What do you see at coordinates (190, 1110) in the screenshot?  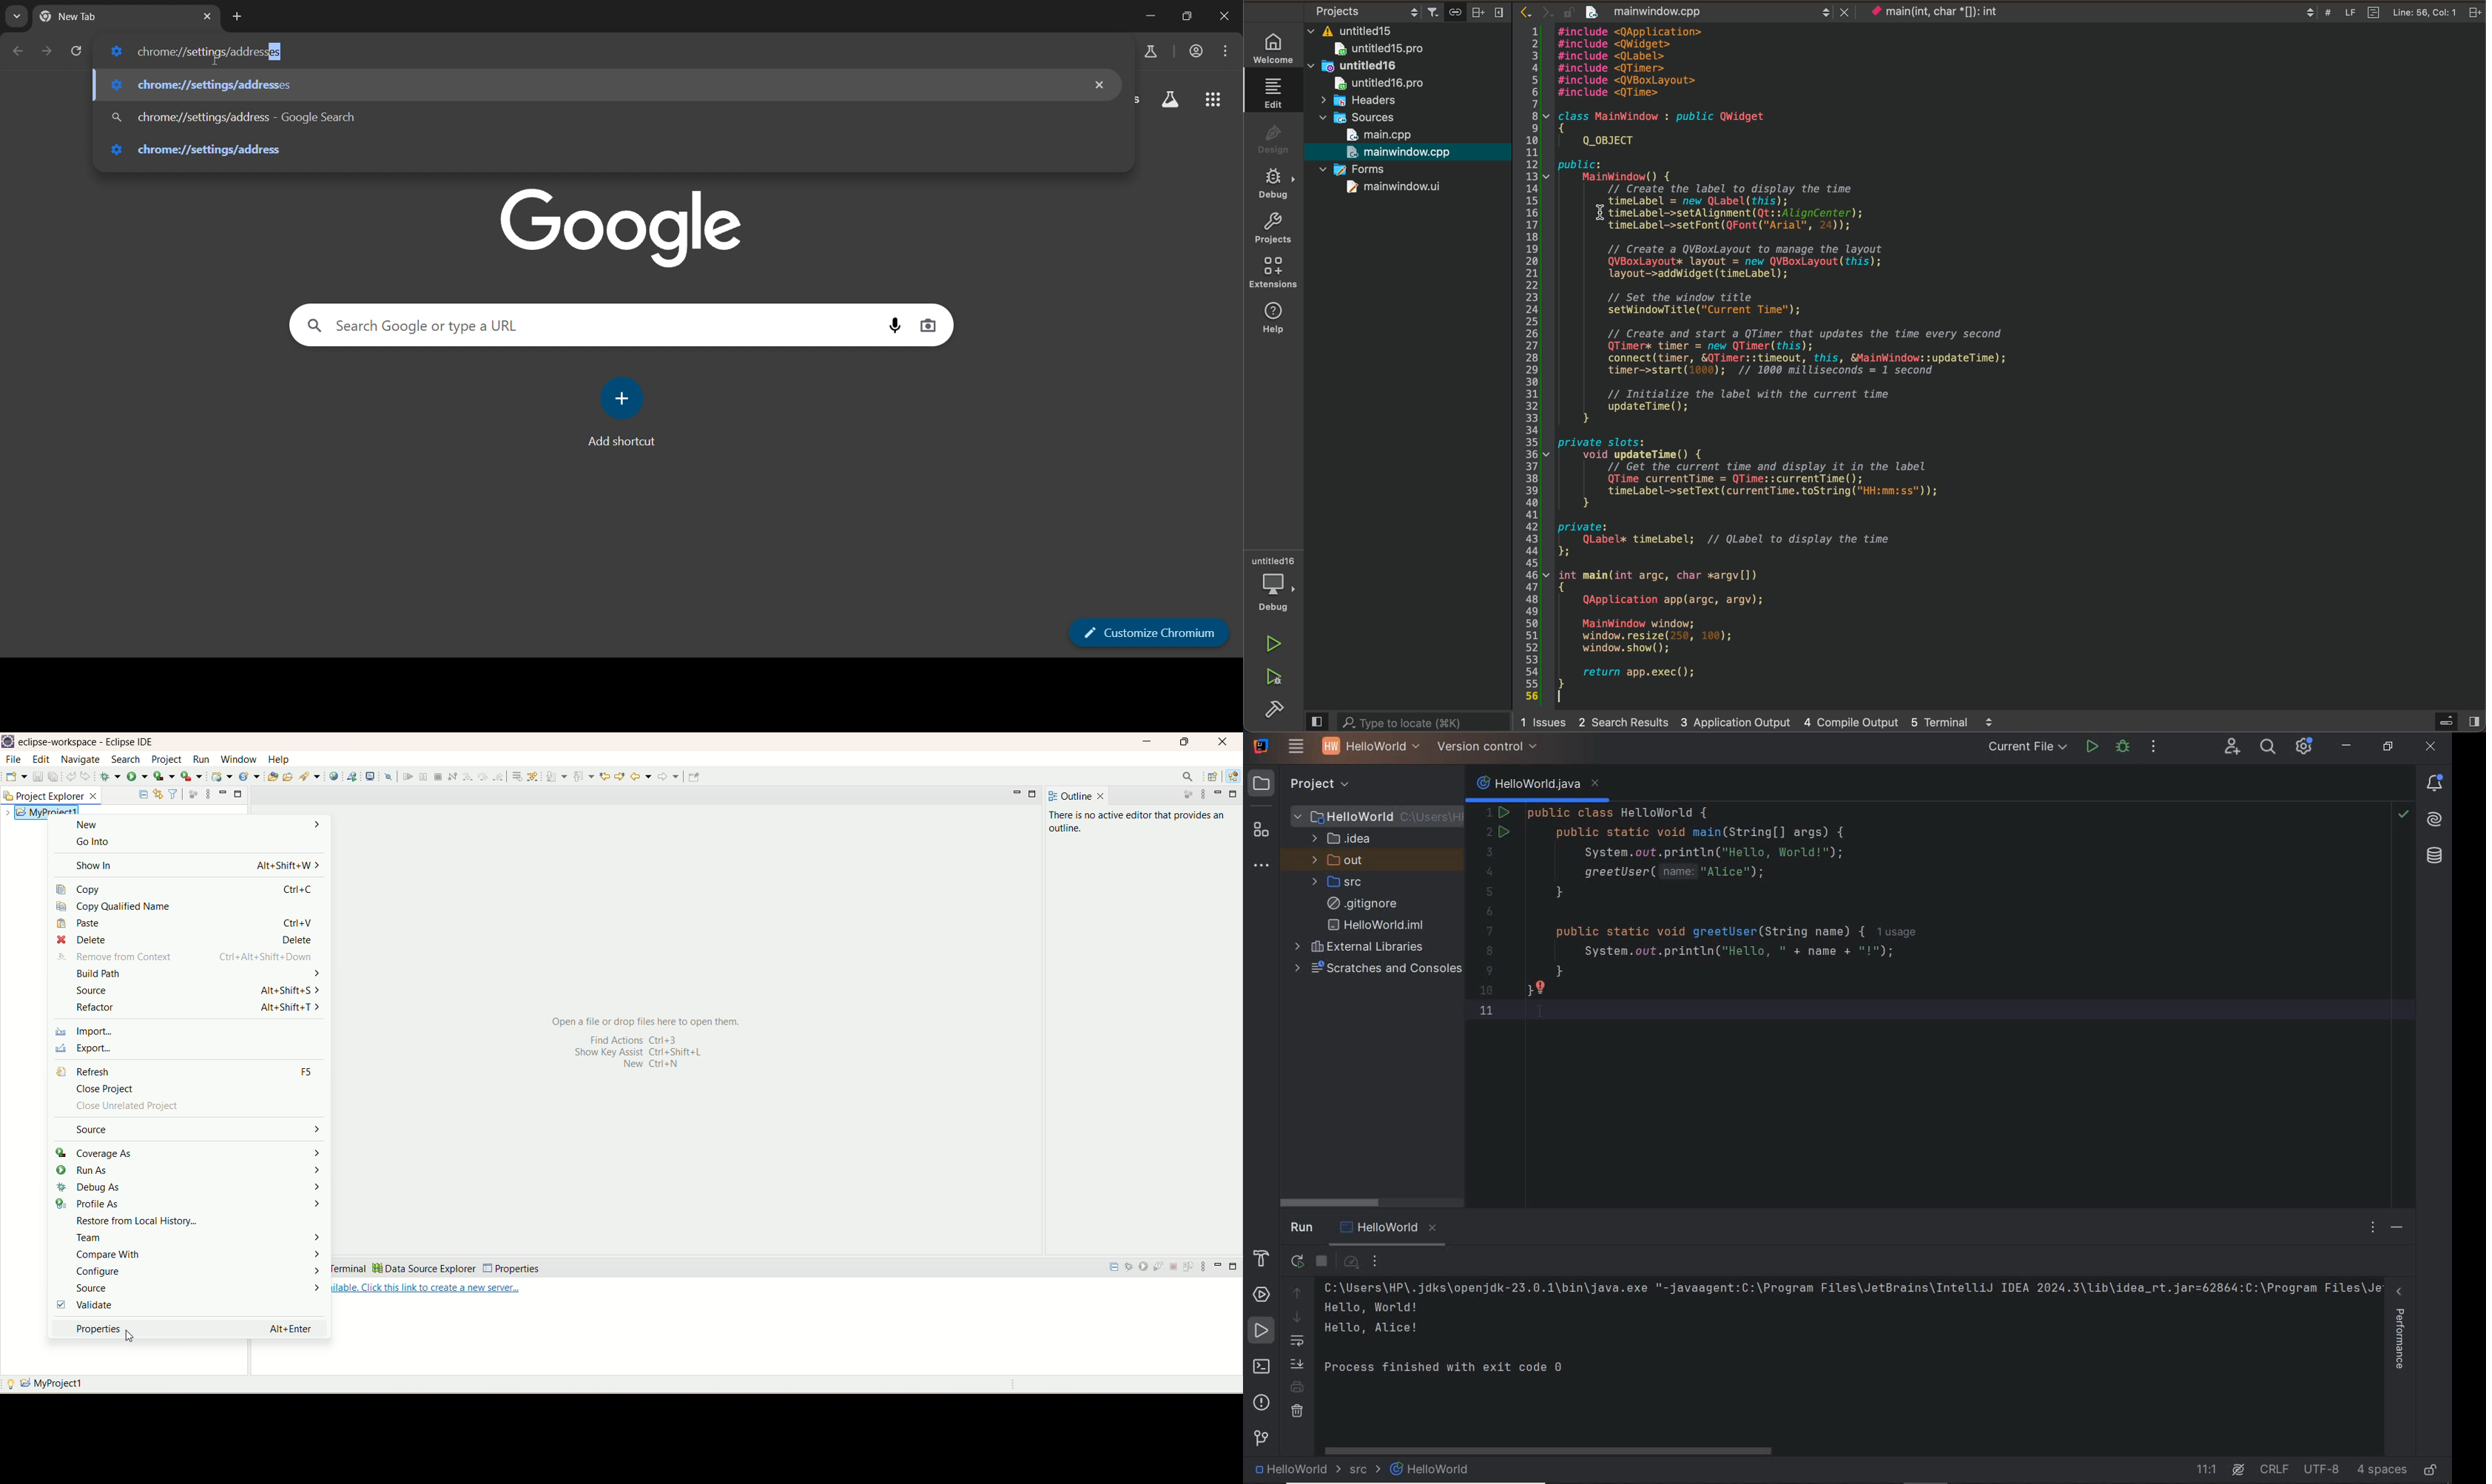 I see `close unrelated project` at bounding box center [190, 1110].